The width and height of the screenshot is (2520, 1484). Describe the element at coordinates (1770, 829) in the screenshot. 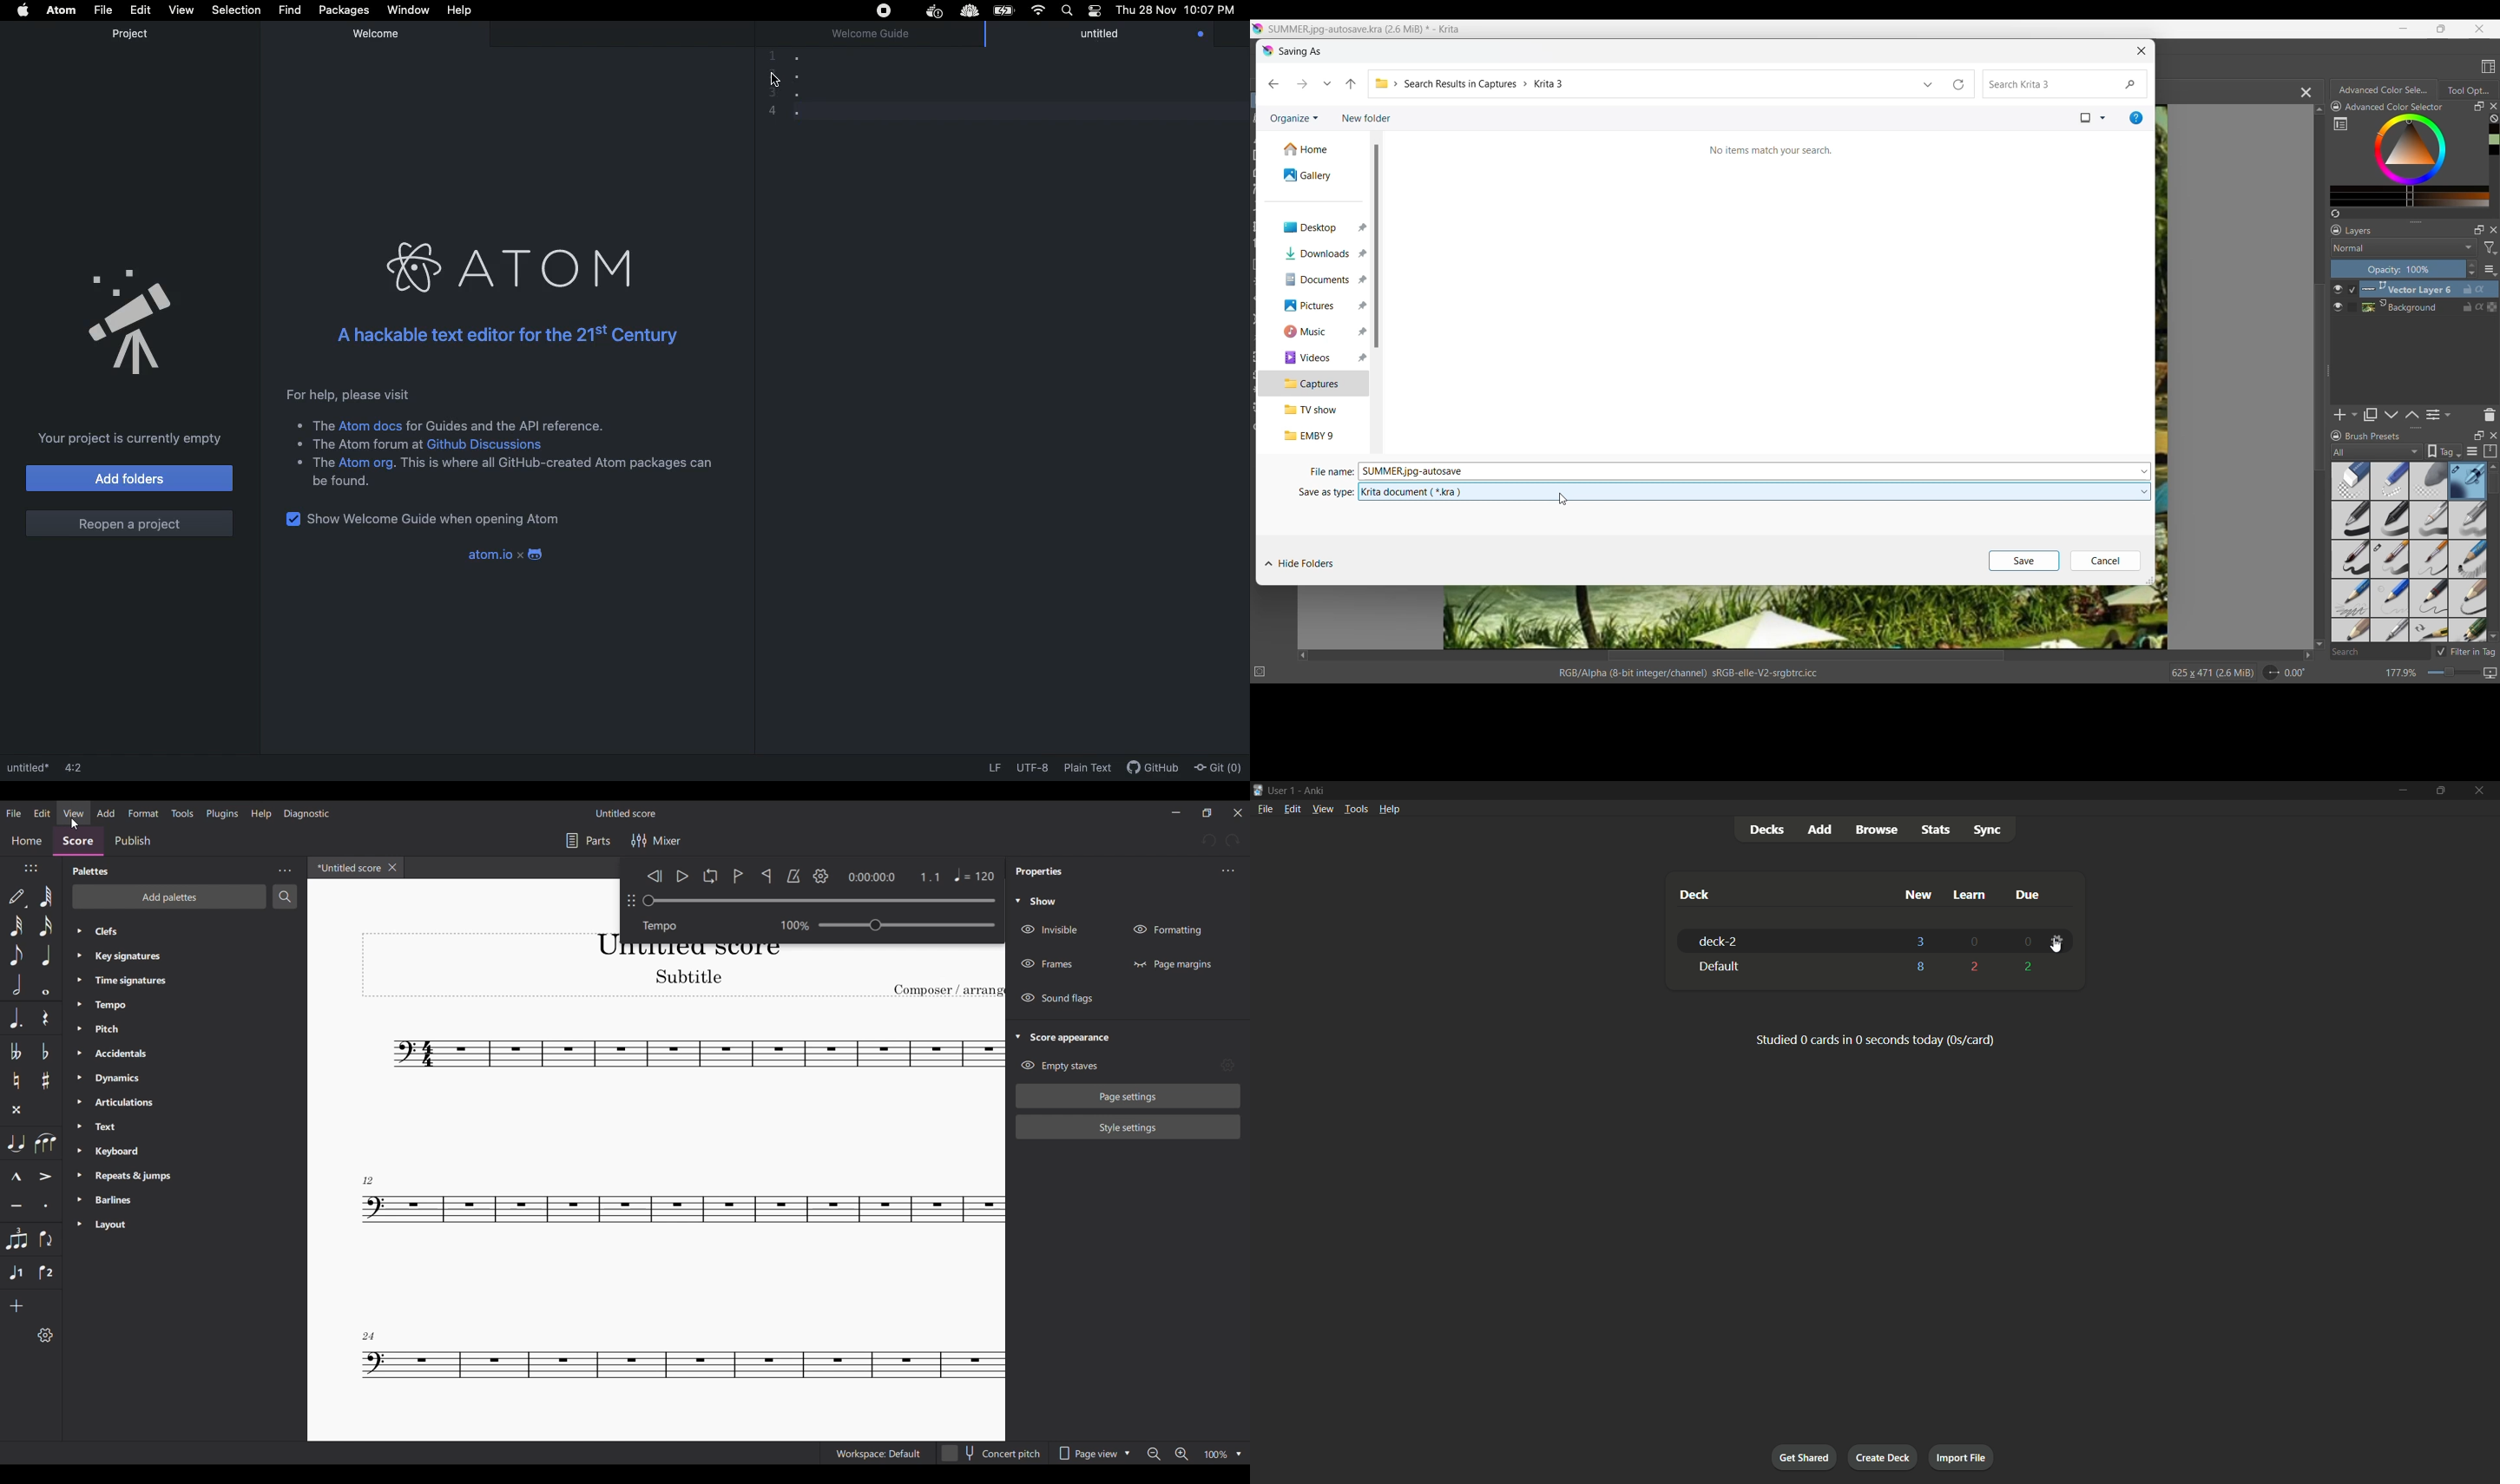

I see `decks` at that location.